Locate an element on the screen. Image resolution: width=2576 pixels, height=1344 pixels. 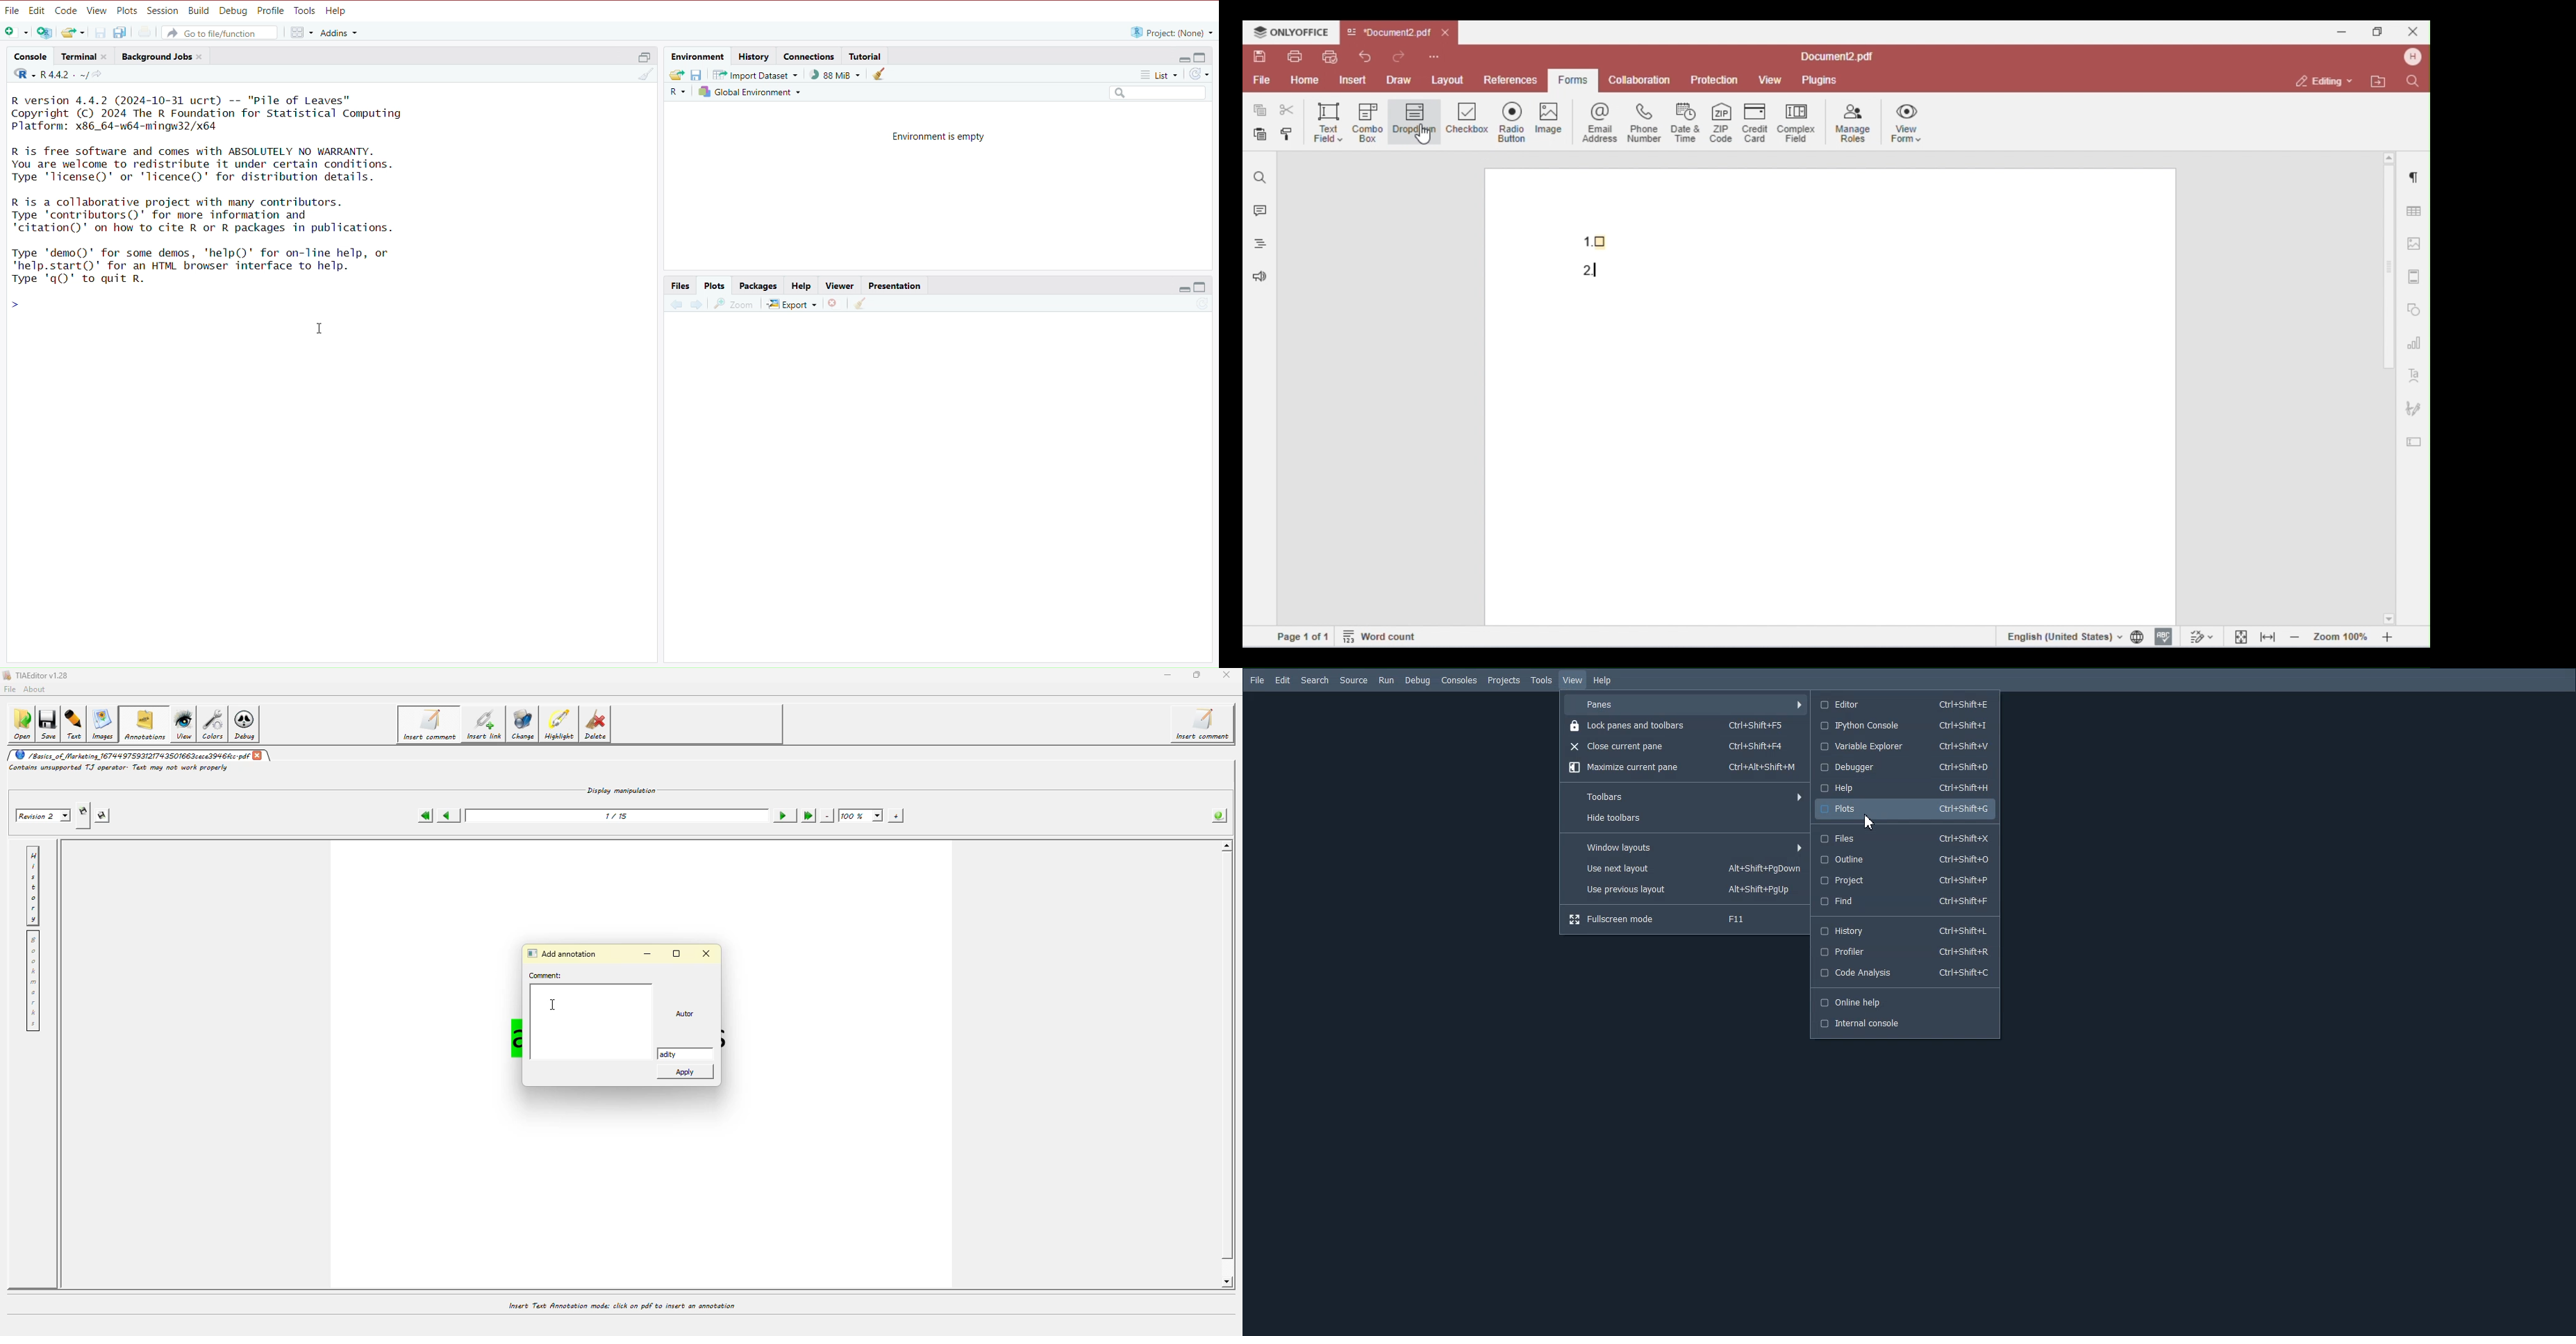
Cursor is located at coordinates (1870, 821).